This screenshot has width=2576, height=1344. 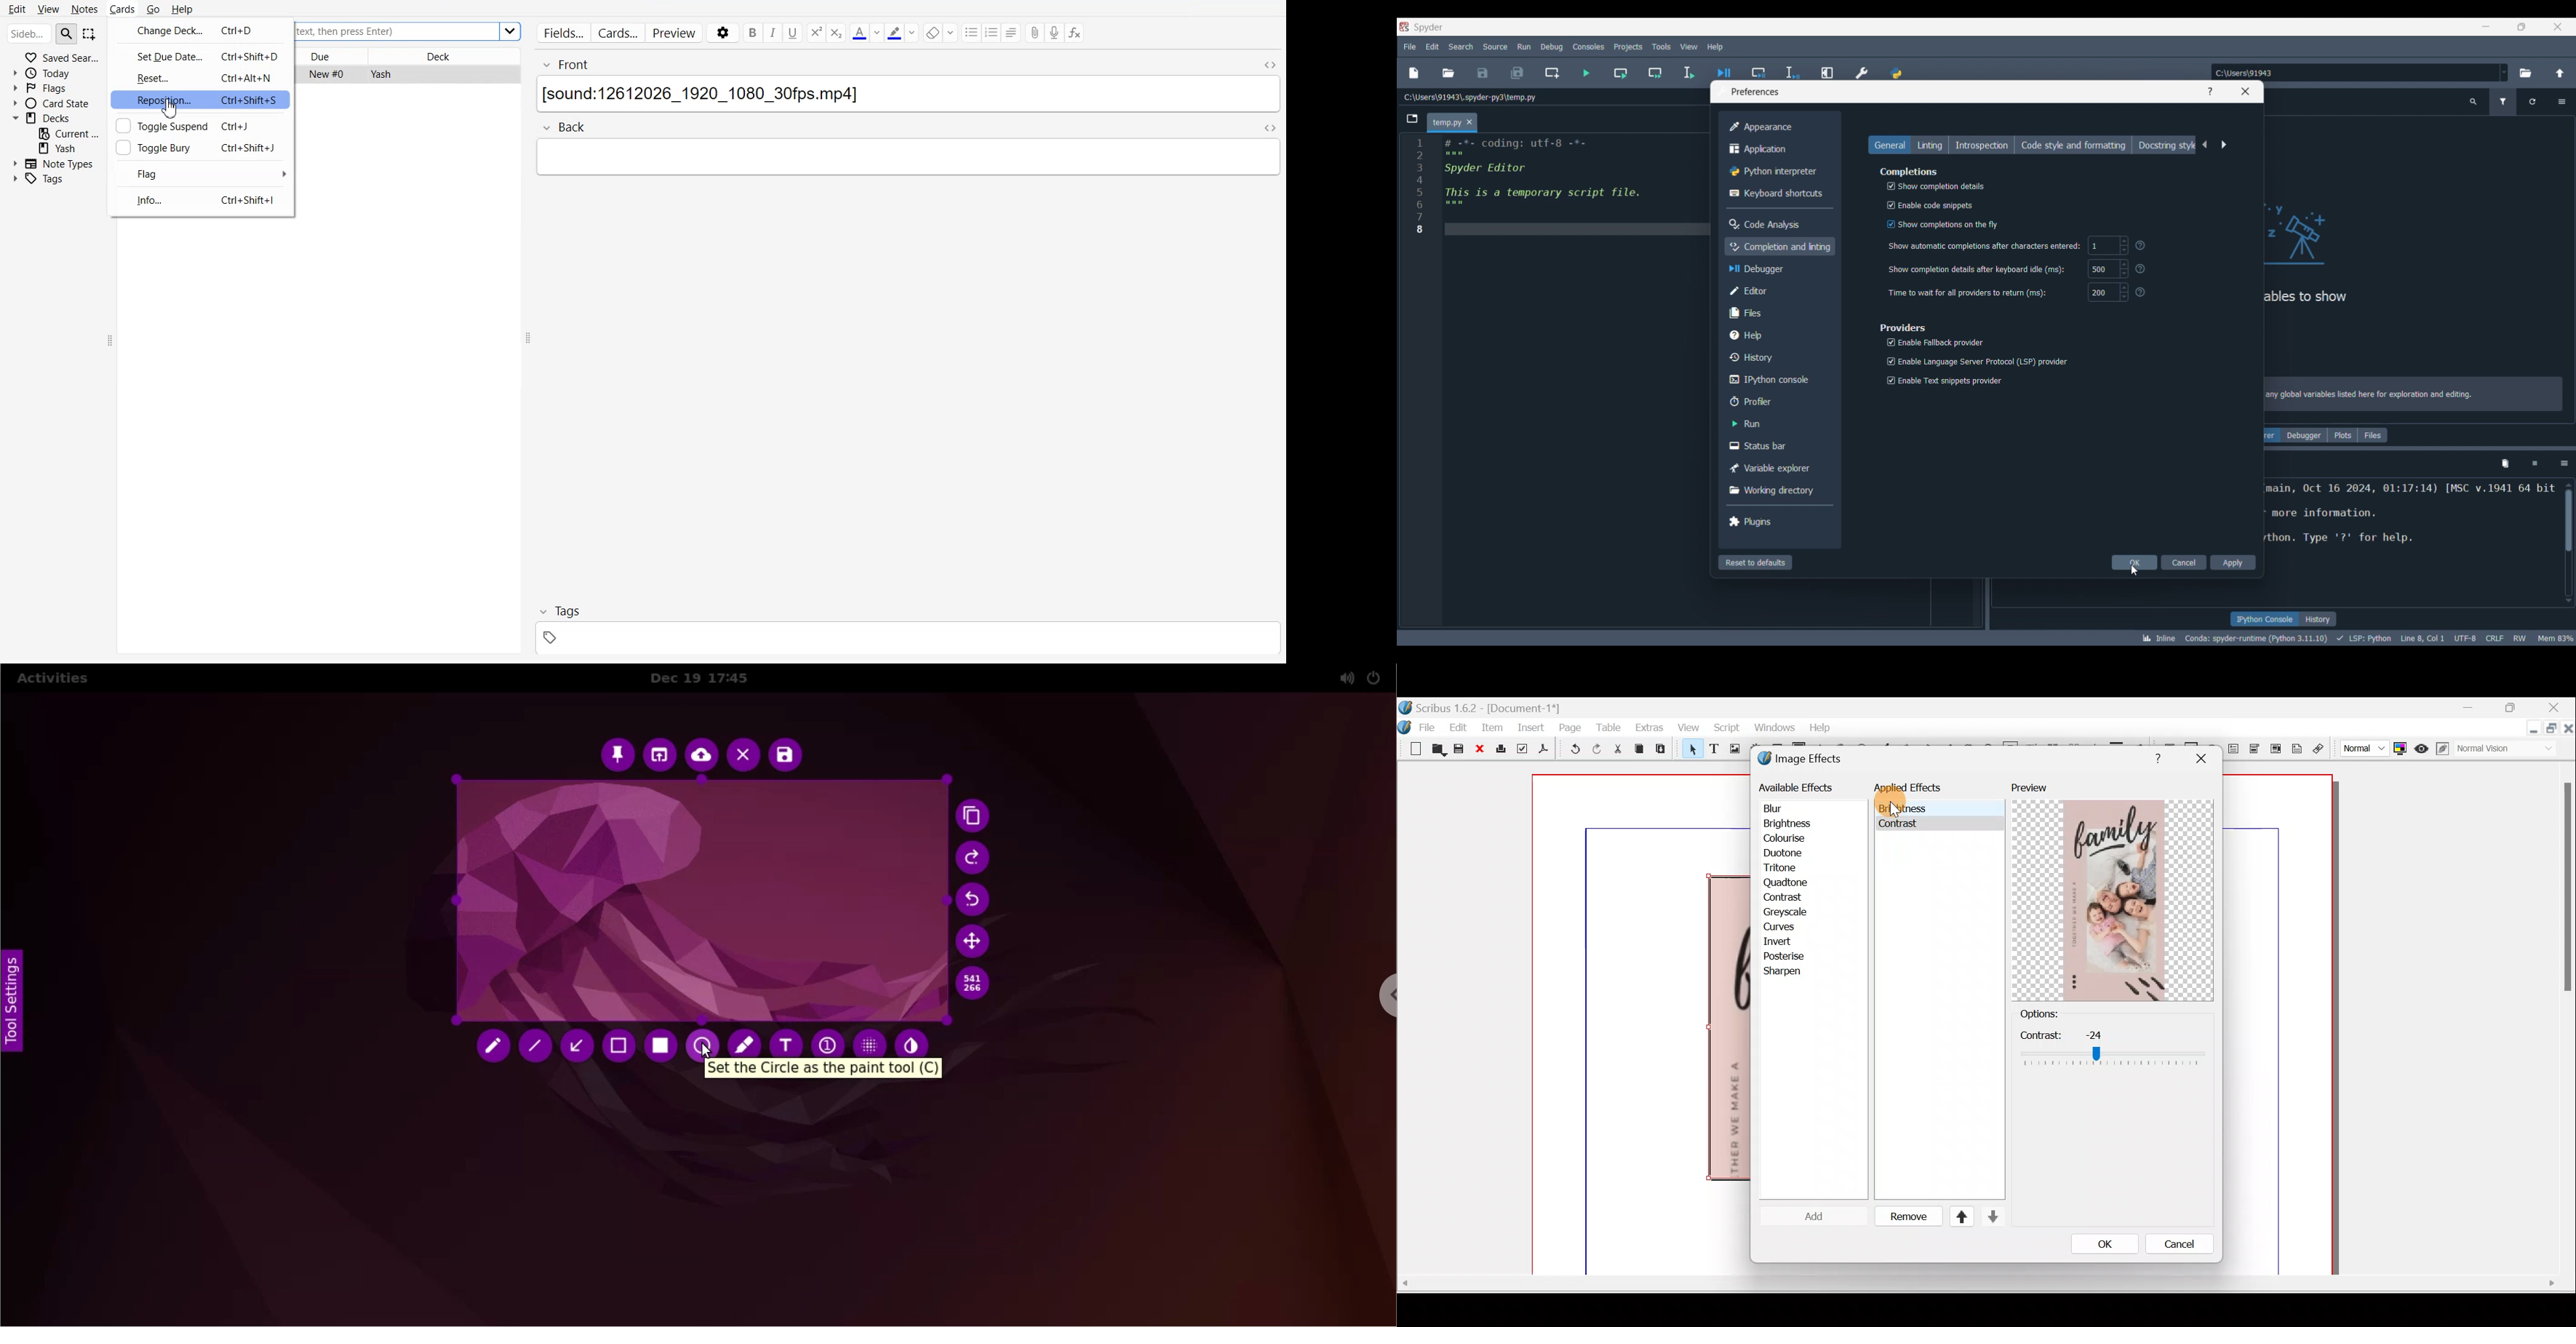 I want to click on General, current selection highlighted, so click(x=1889, y=144).